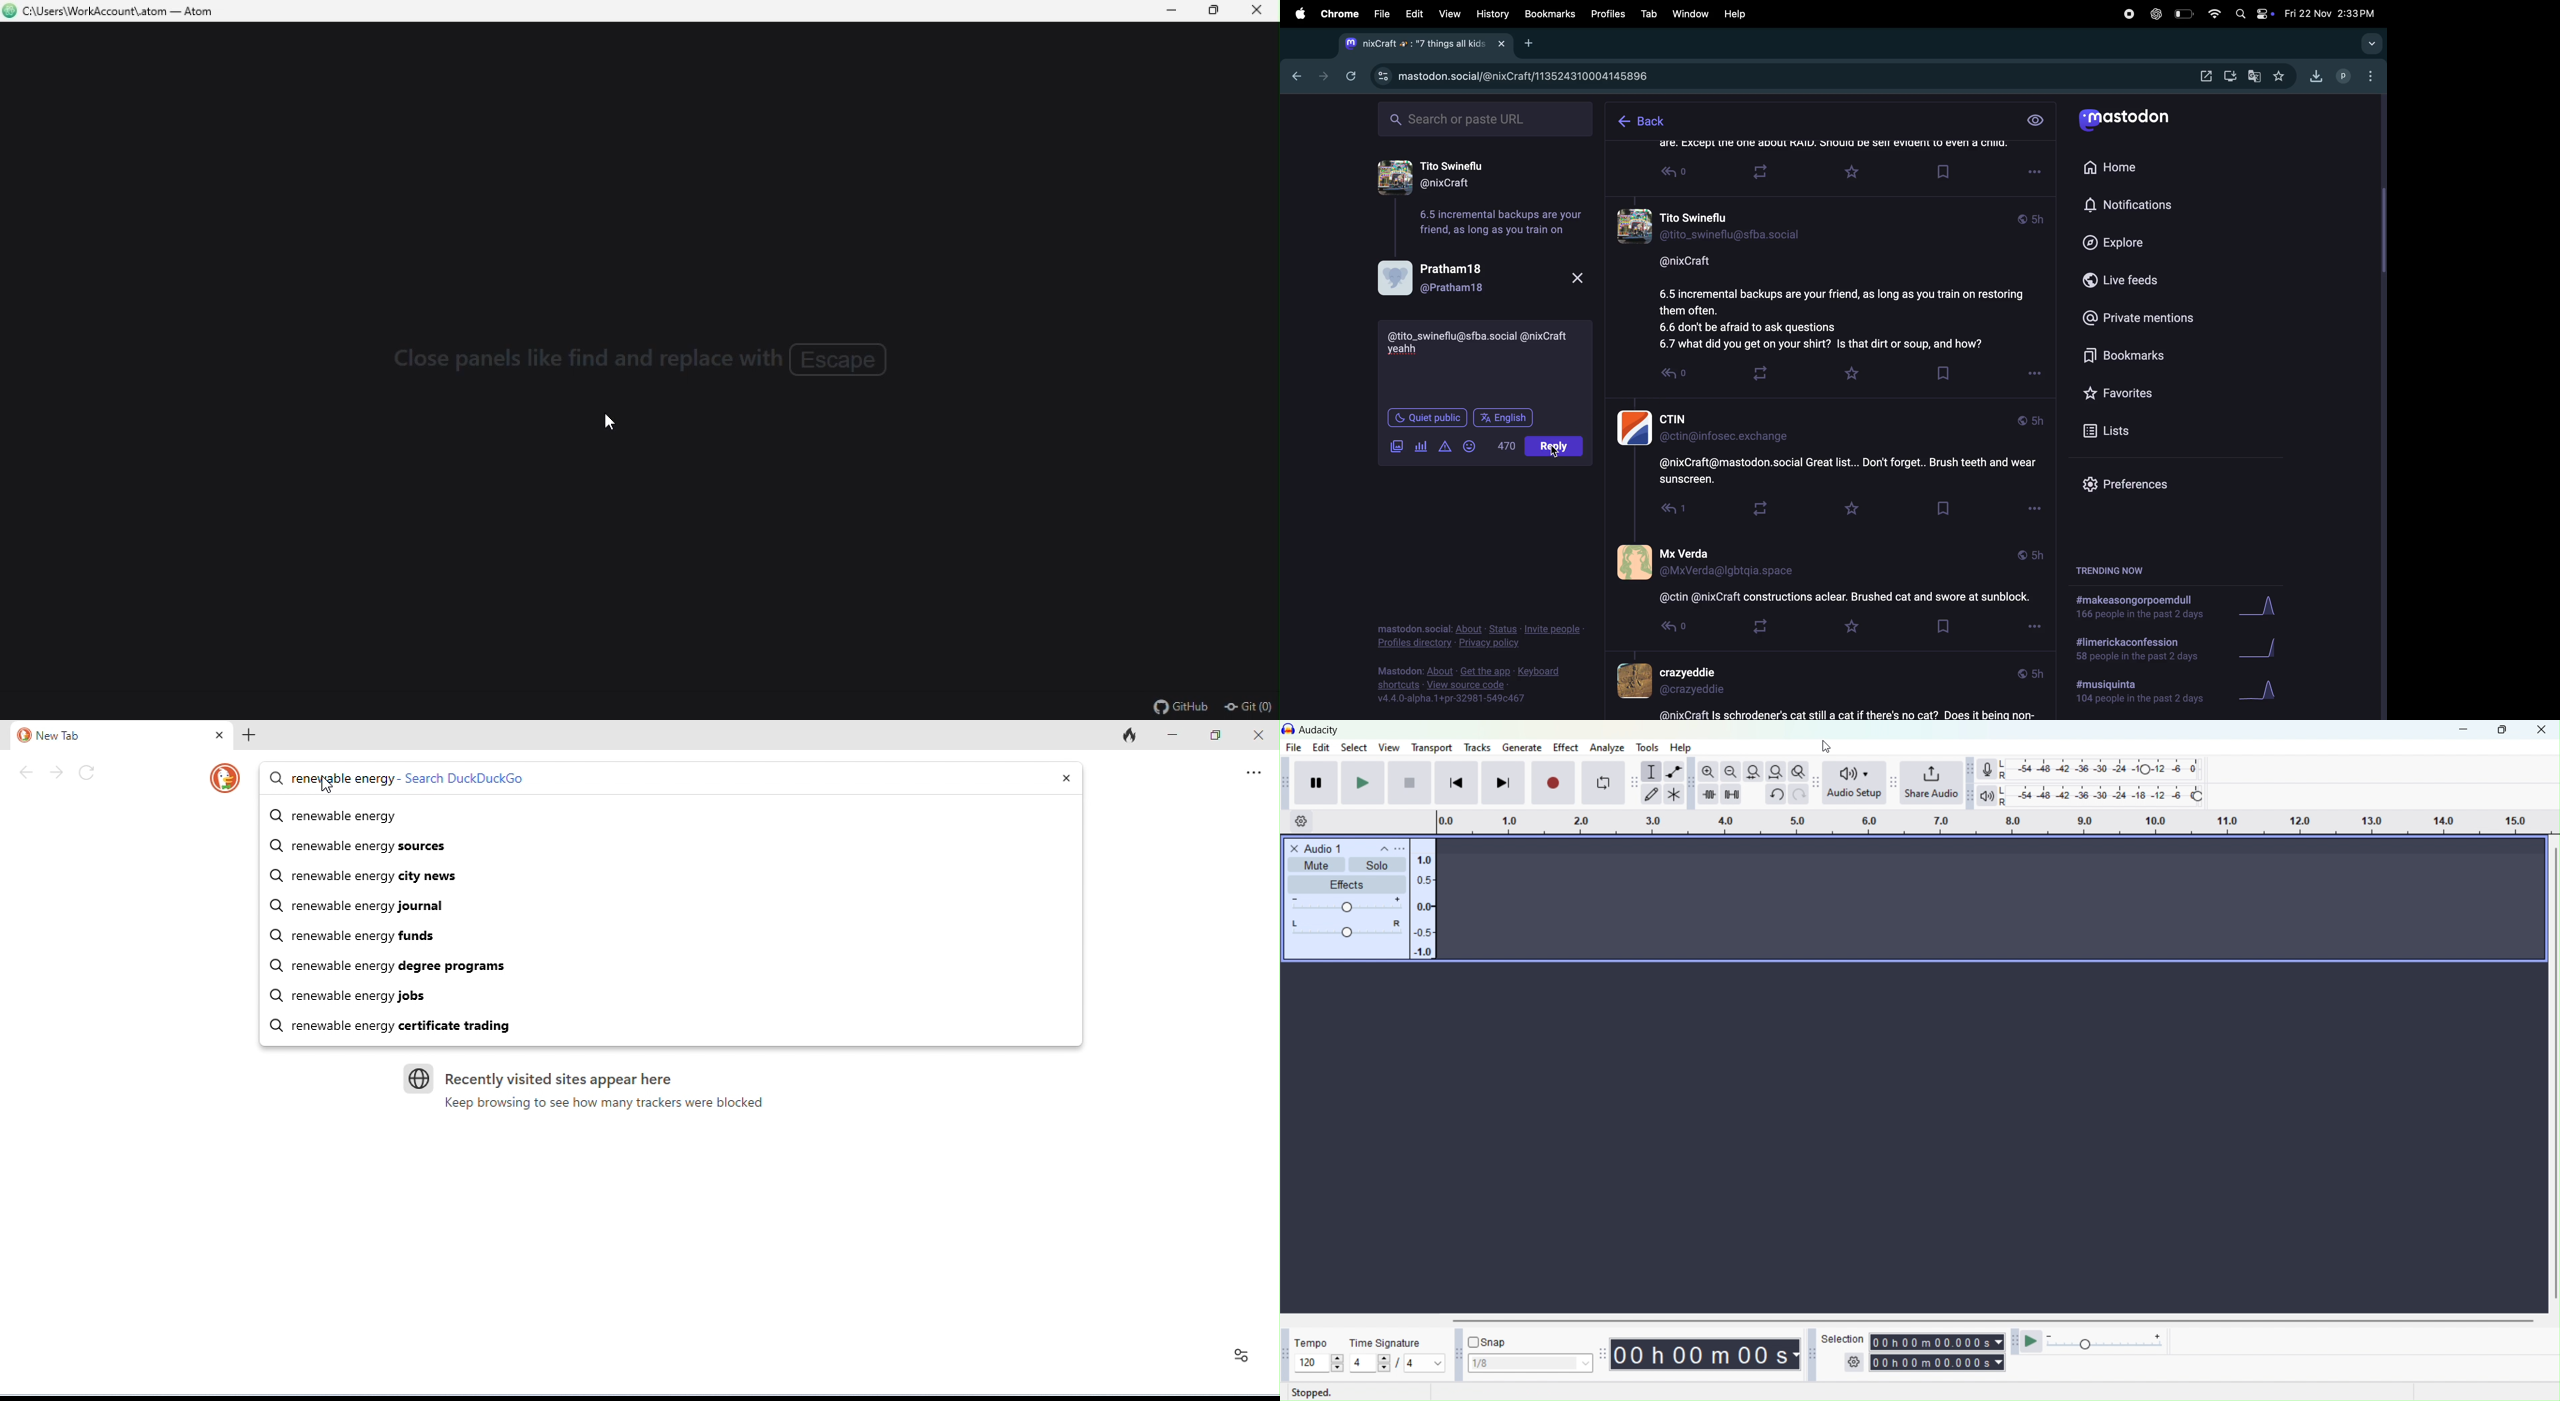 This screenshot has width=2576, height=1428. Describe the element at coordinates (1691, 12) in the screenshot. I see `window` at that location.